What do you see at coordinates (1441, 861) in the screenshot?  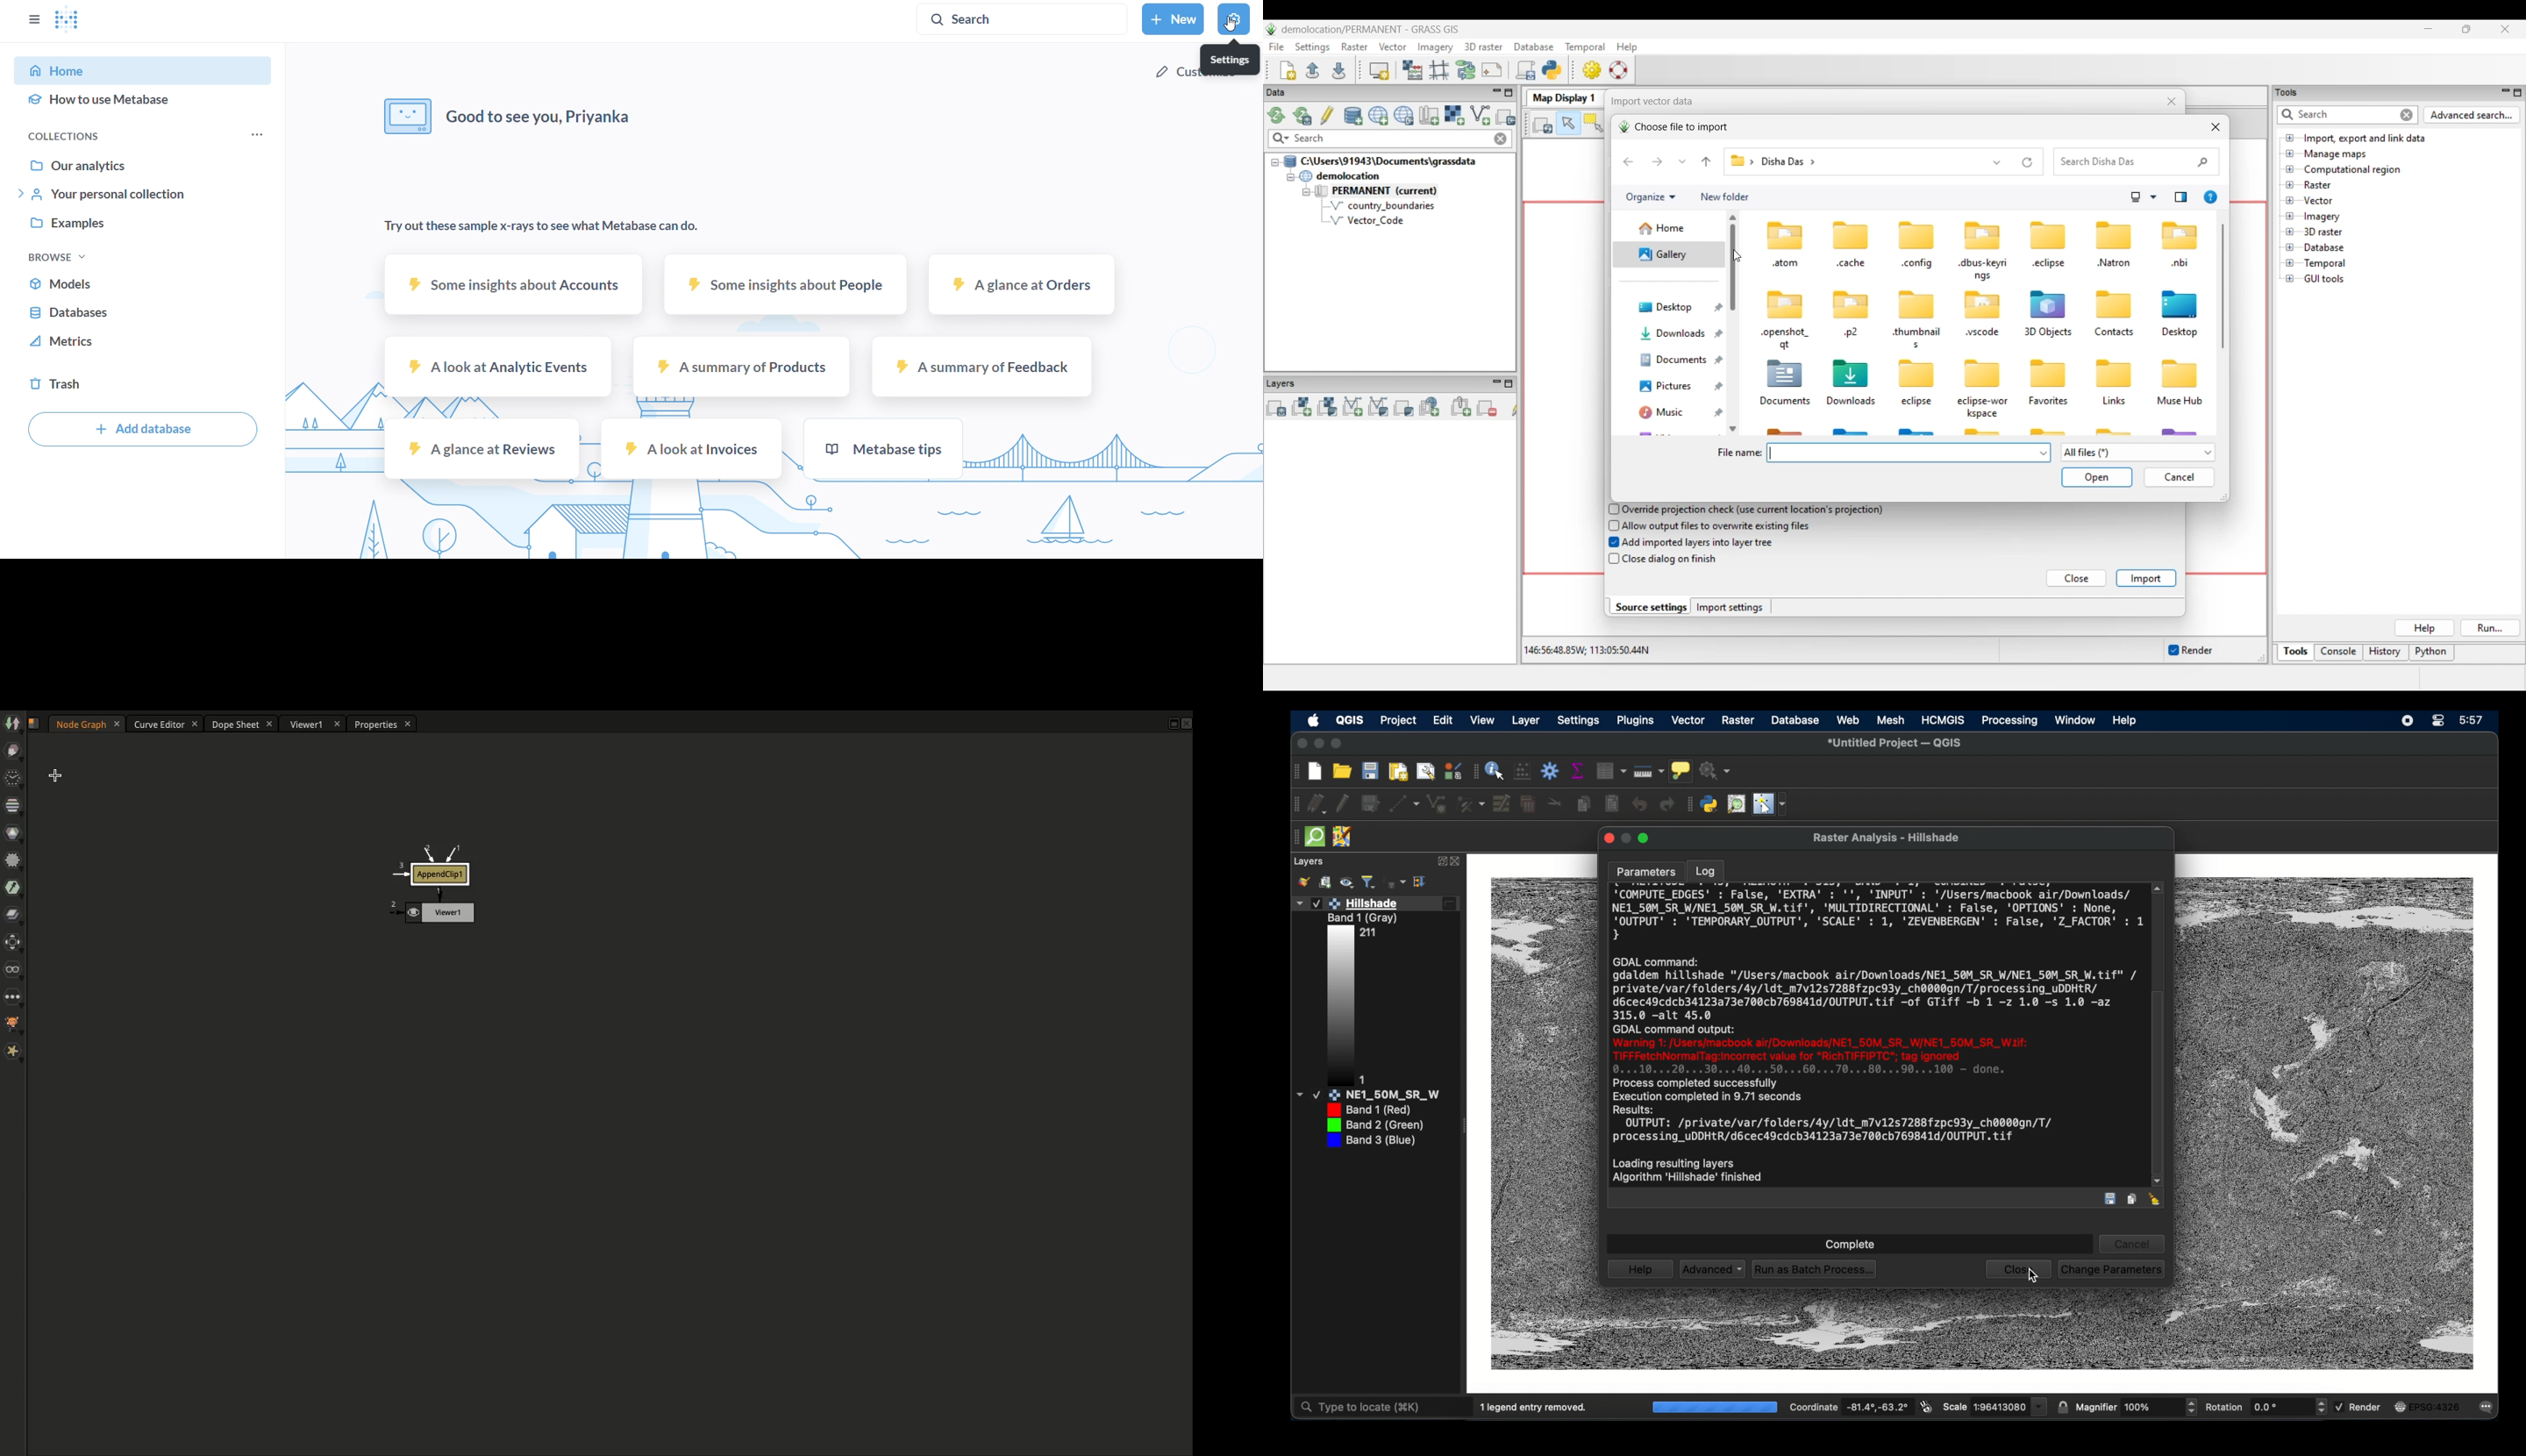 I see `expand ` at bounding box center [1441, 861].